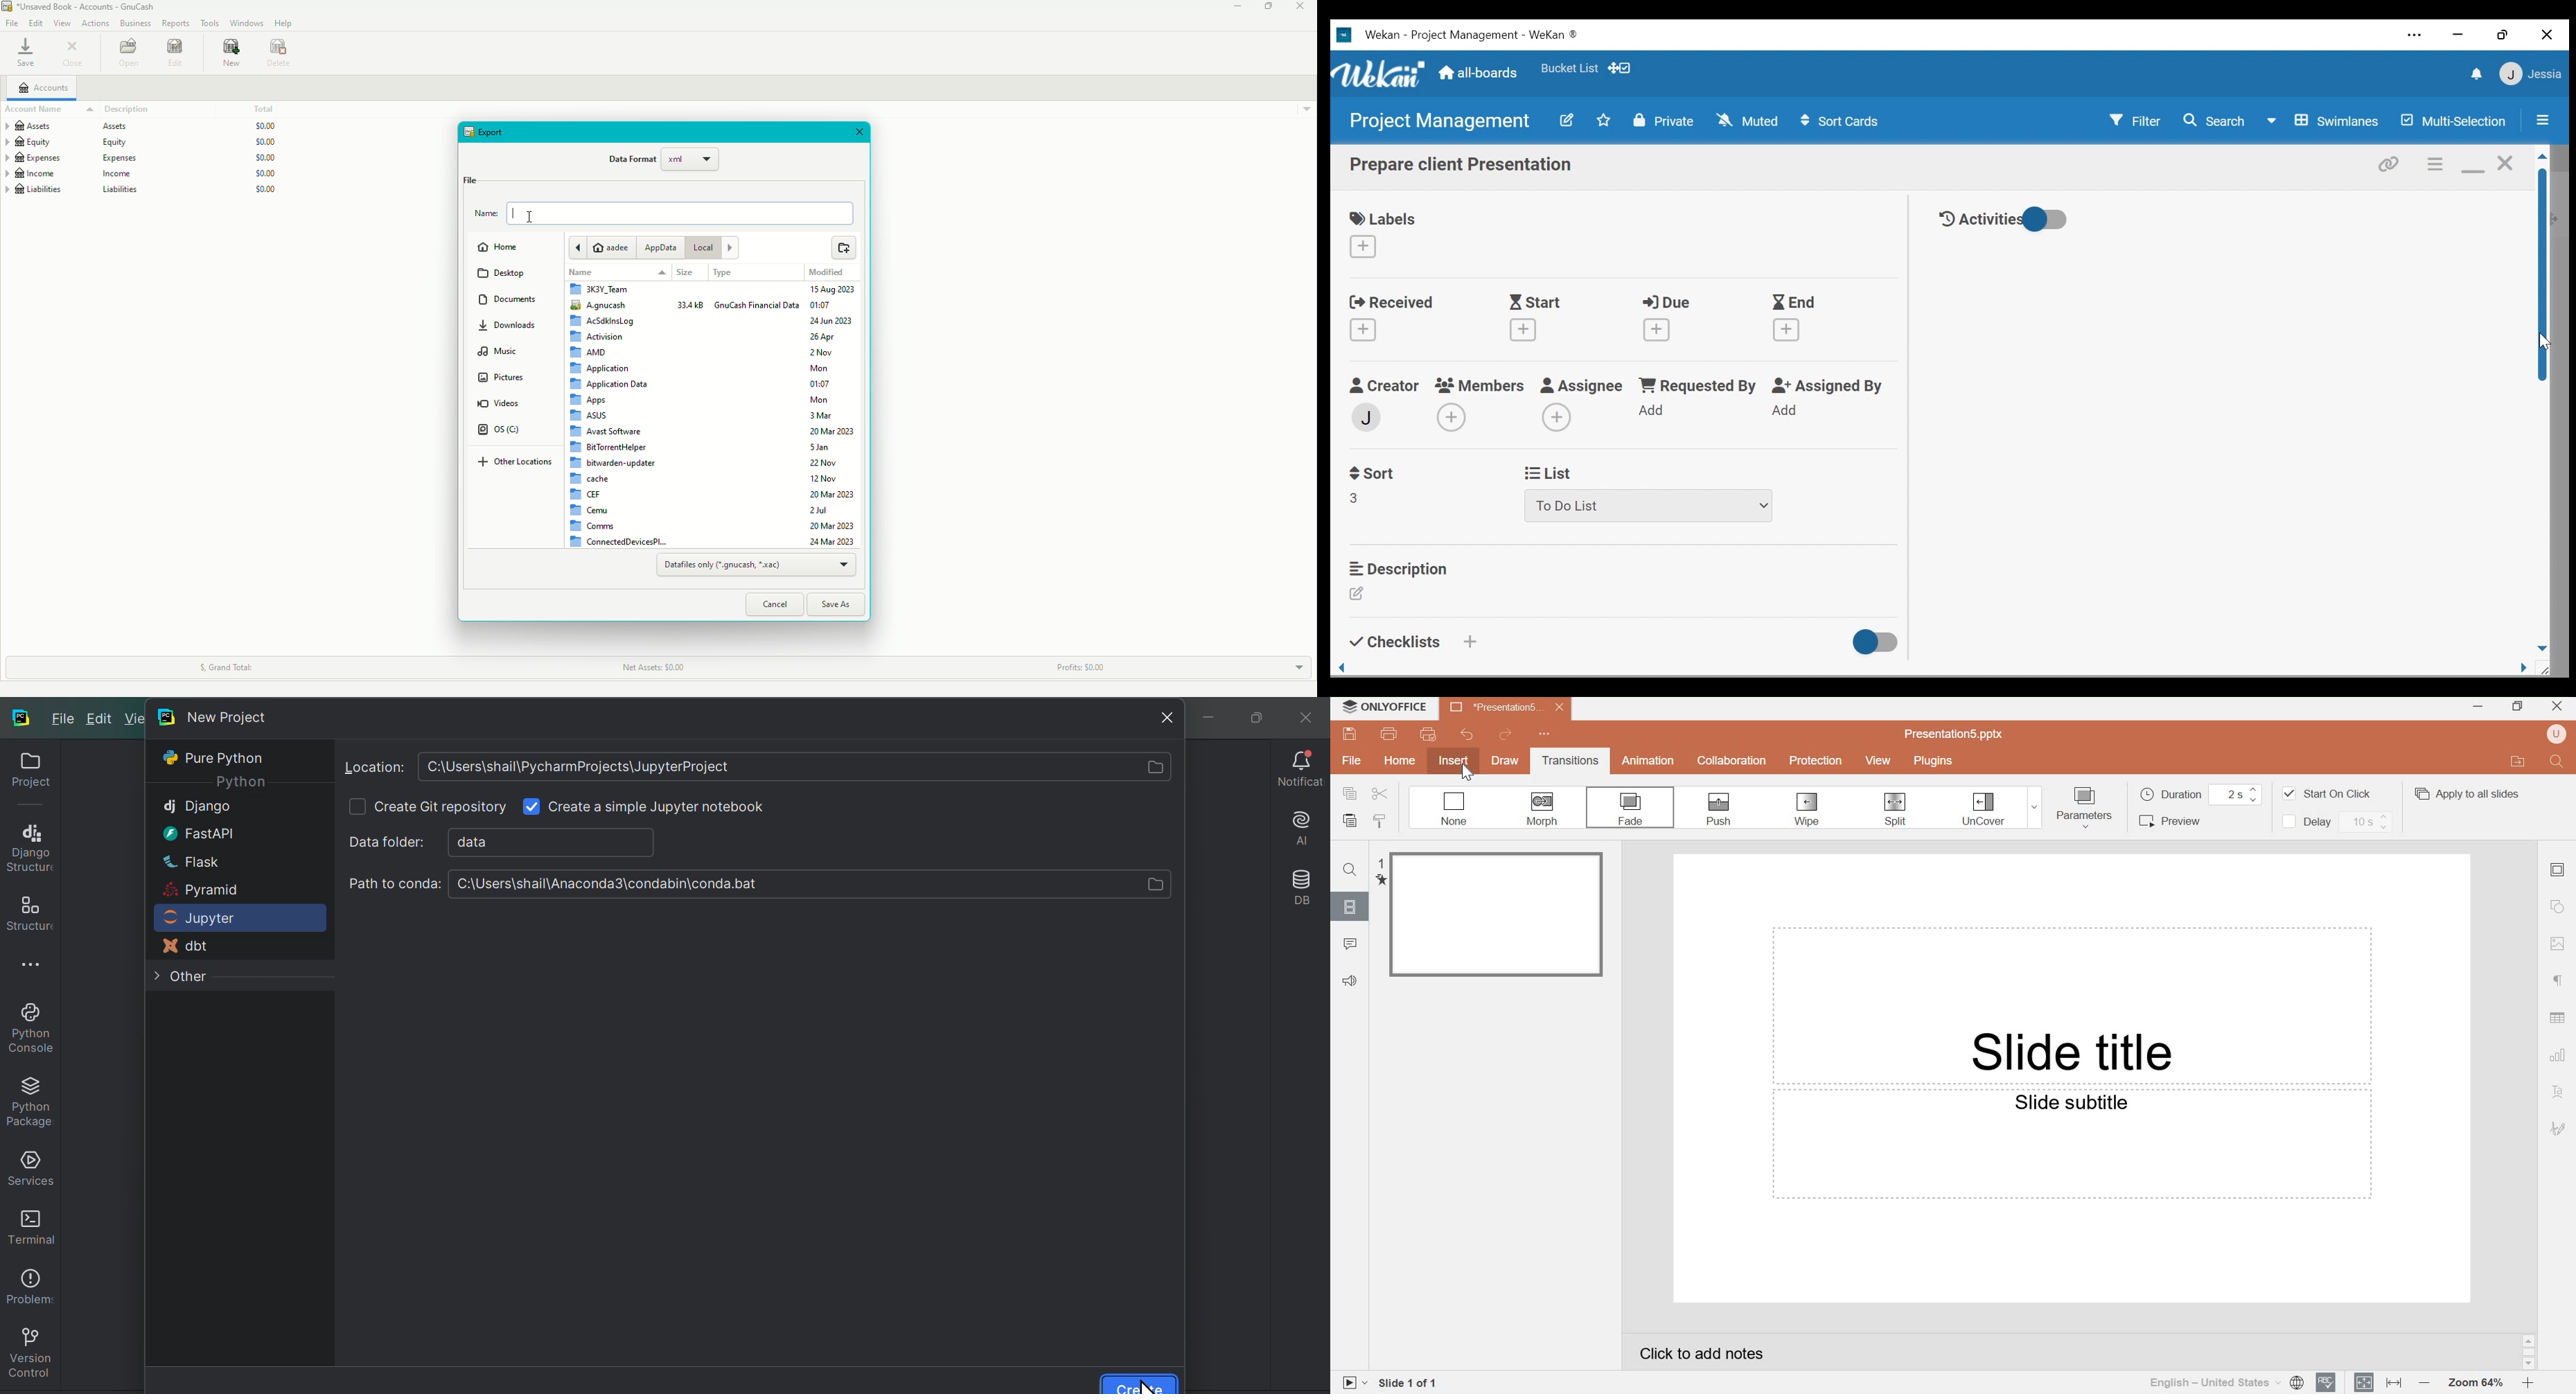 The image size is (2576, 1400). What do you see at coordinates (2540, 156) in the screenshot?
I see `Scroll up` at bounding box center [2540, 156].